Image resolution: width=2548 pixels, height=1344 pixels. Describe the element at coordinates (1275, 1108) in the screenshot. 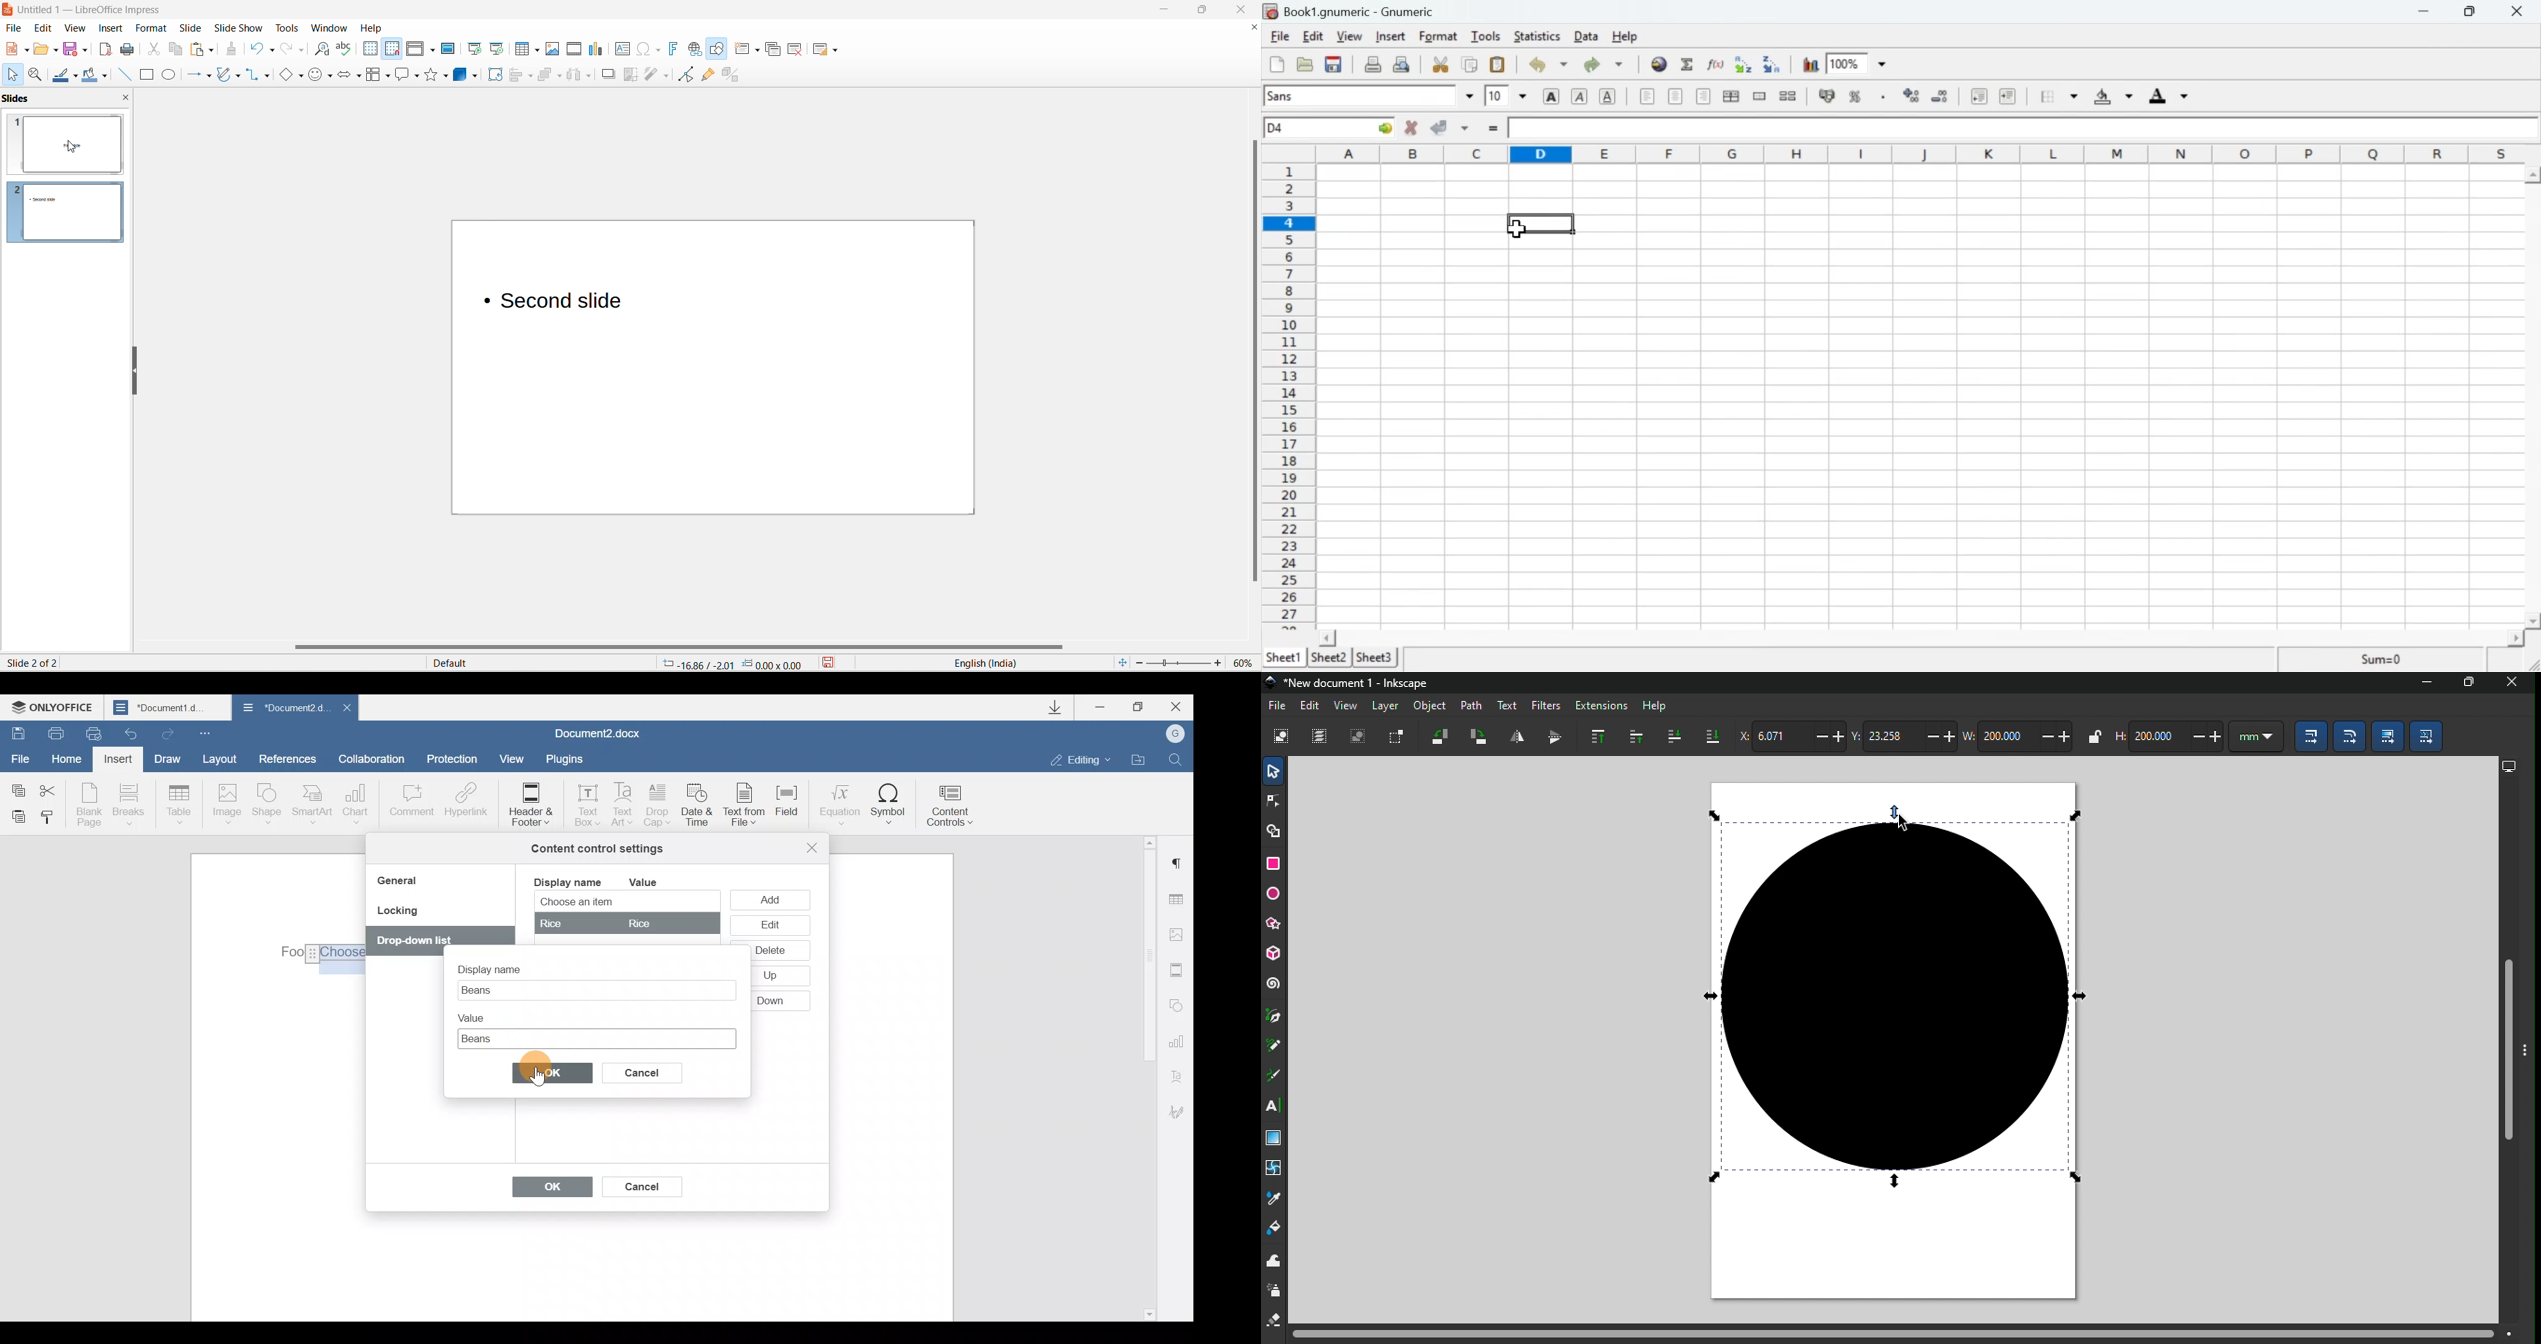

I see `Text tool` at that location.